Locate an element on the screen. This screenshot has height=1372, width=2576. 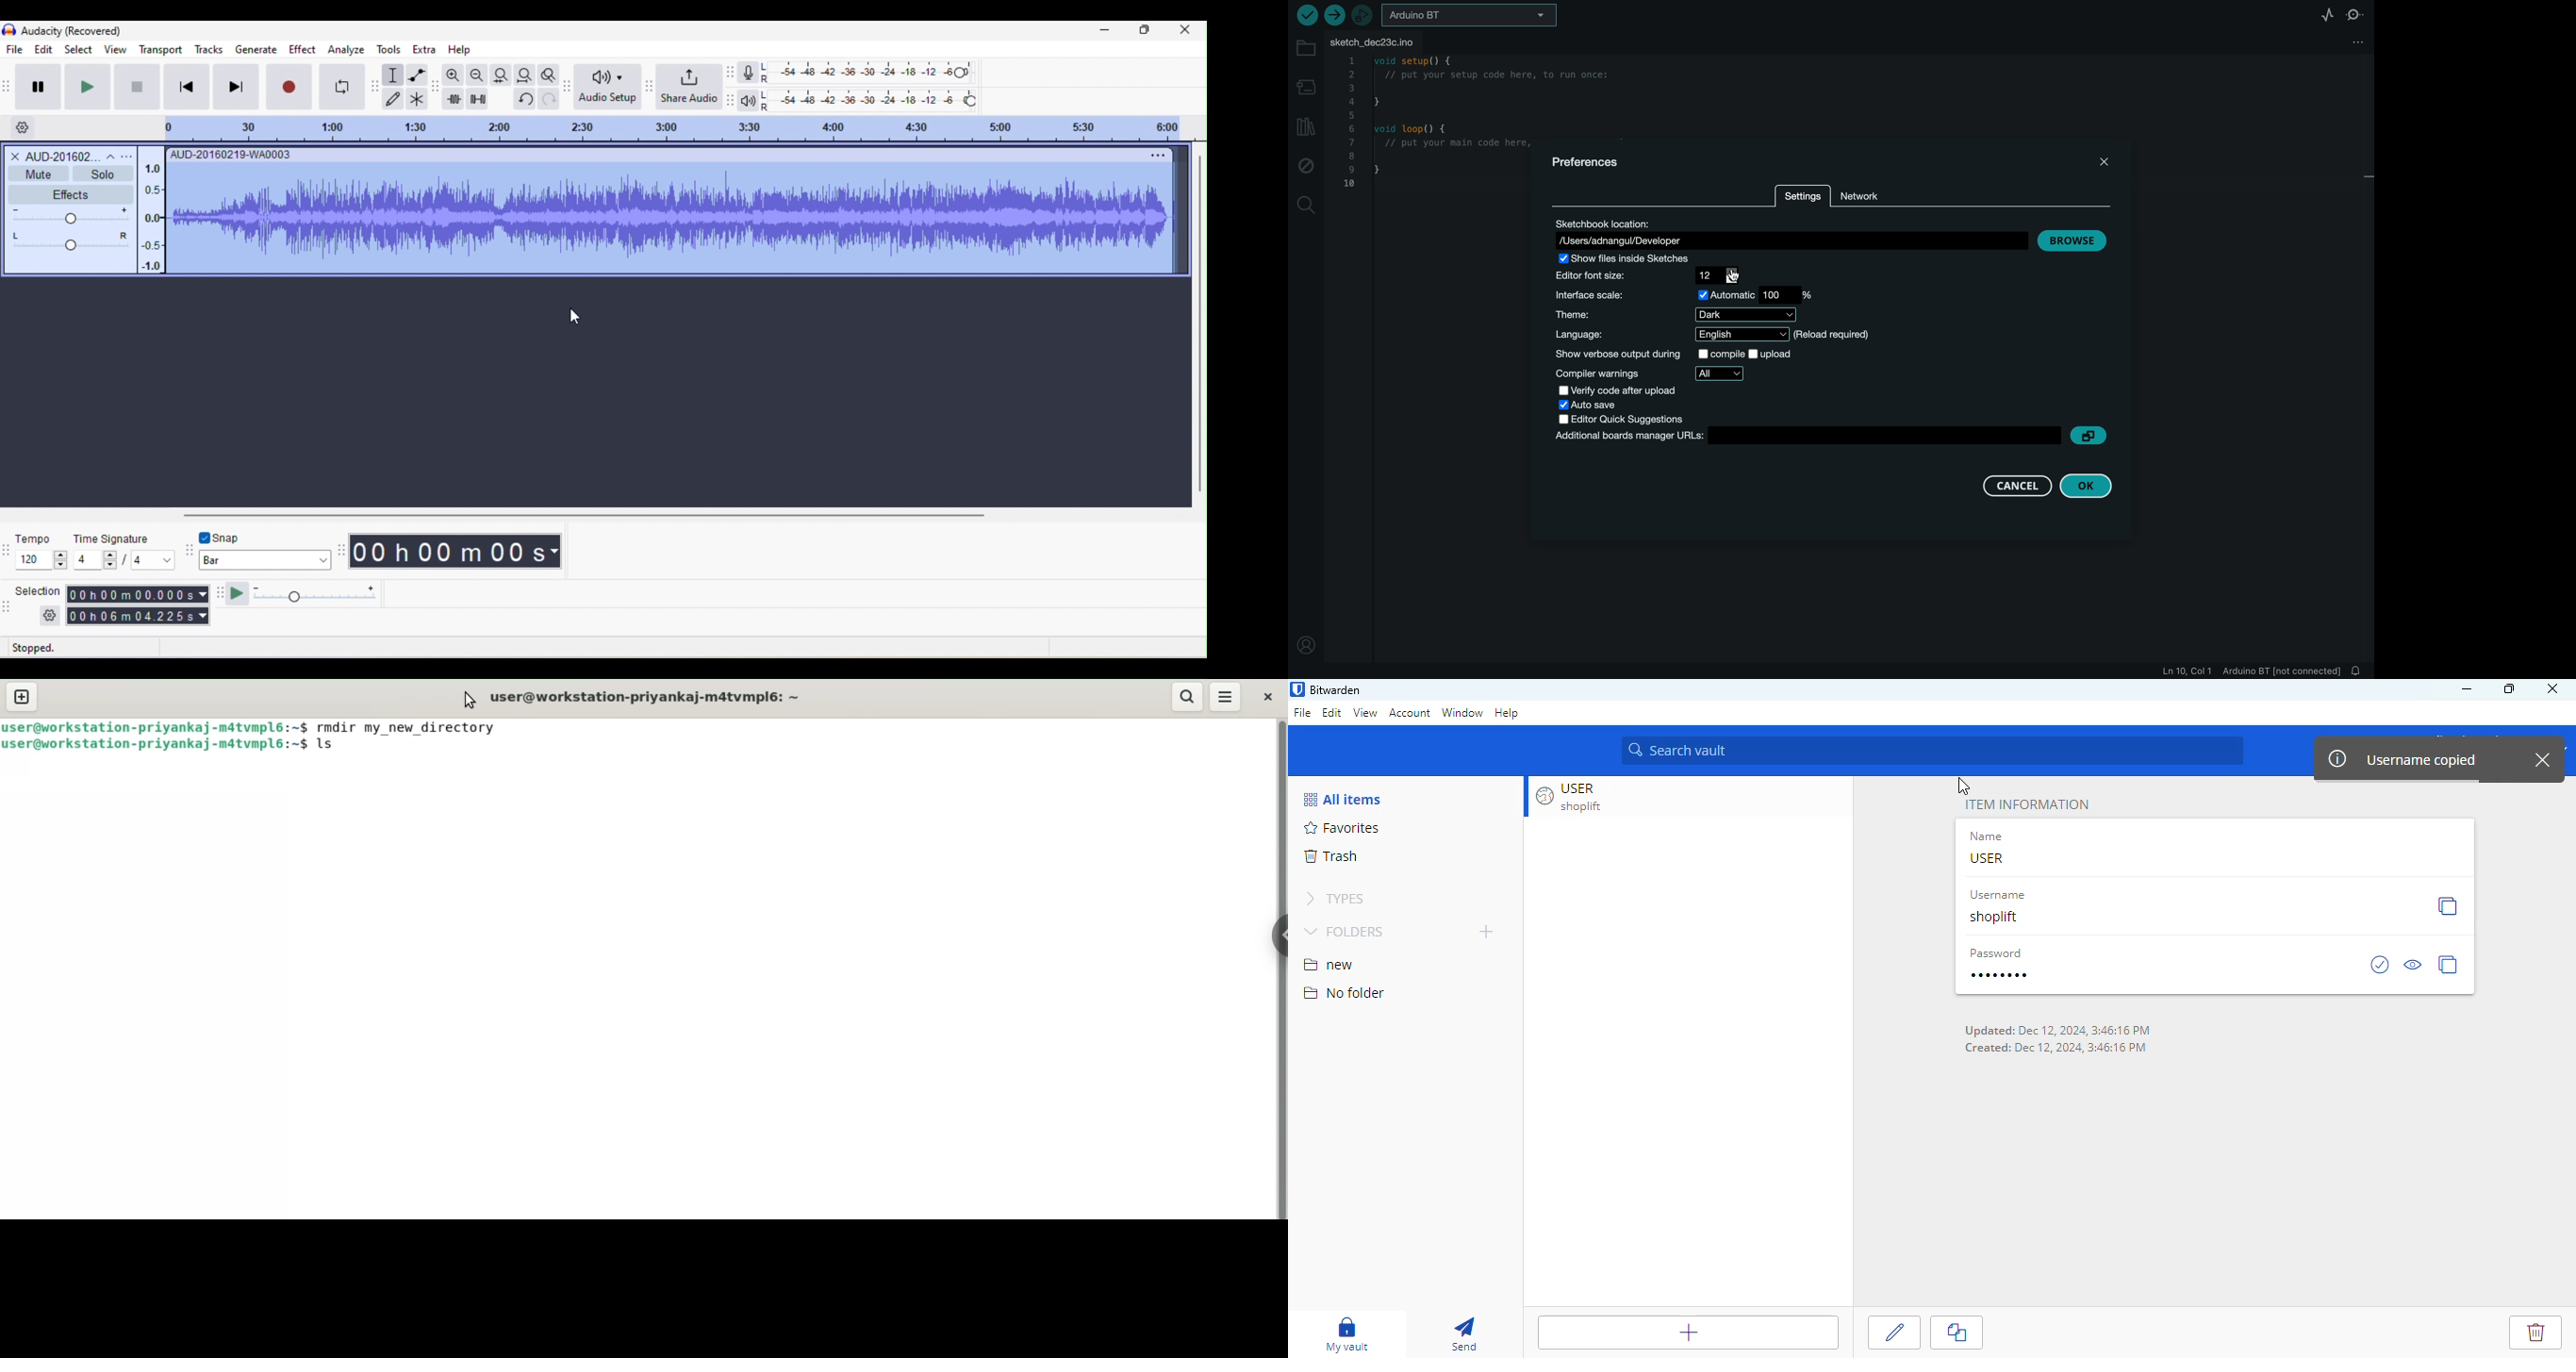
Minimize/Maximize is located at coordinates (1145, 33).